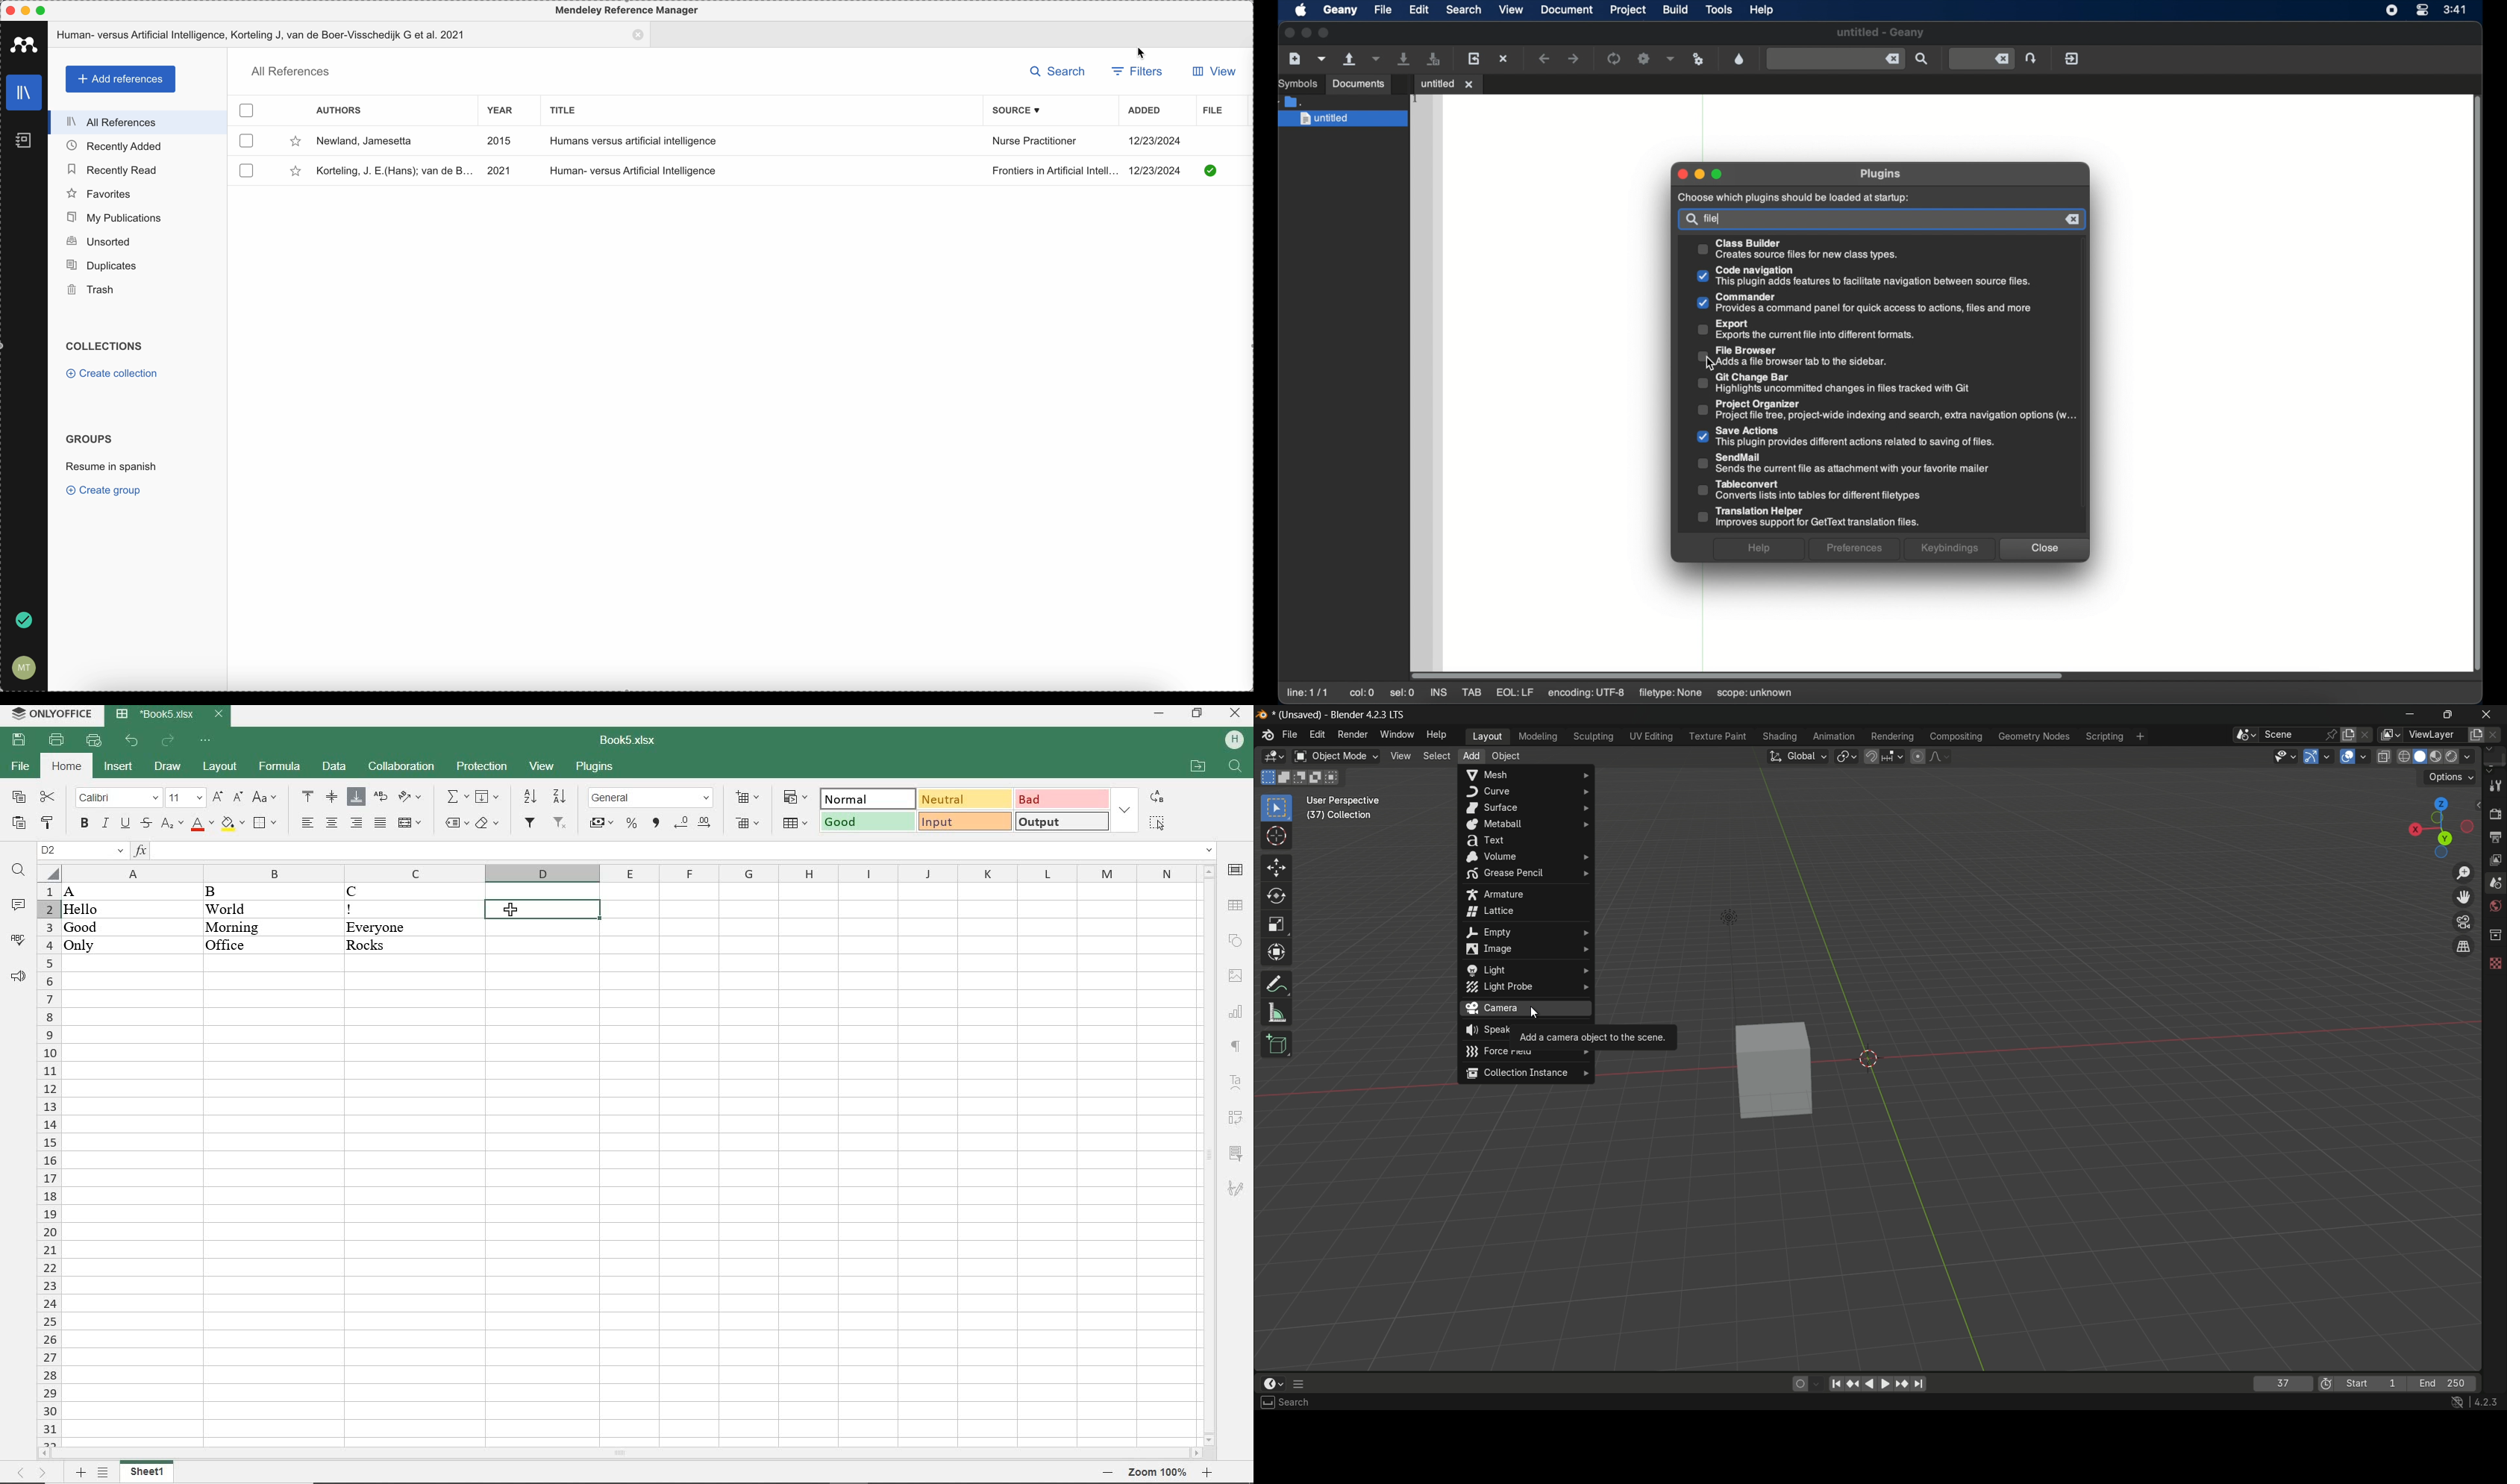 The image size is (2520, 1484). What do you see at coordinates (1539, 737) in the screenshot?
I see `modeling menu` at bounding box center [1539, 737].